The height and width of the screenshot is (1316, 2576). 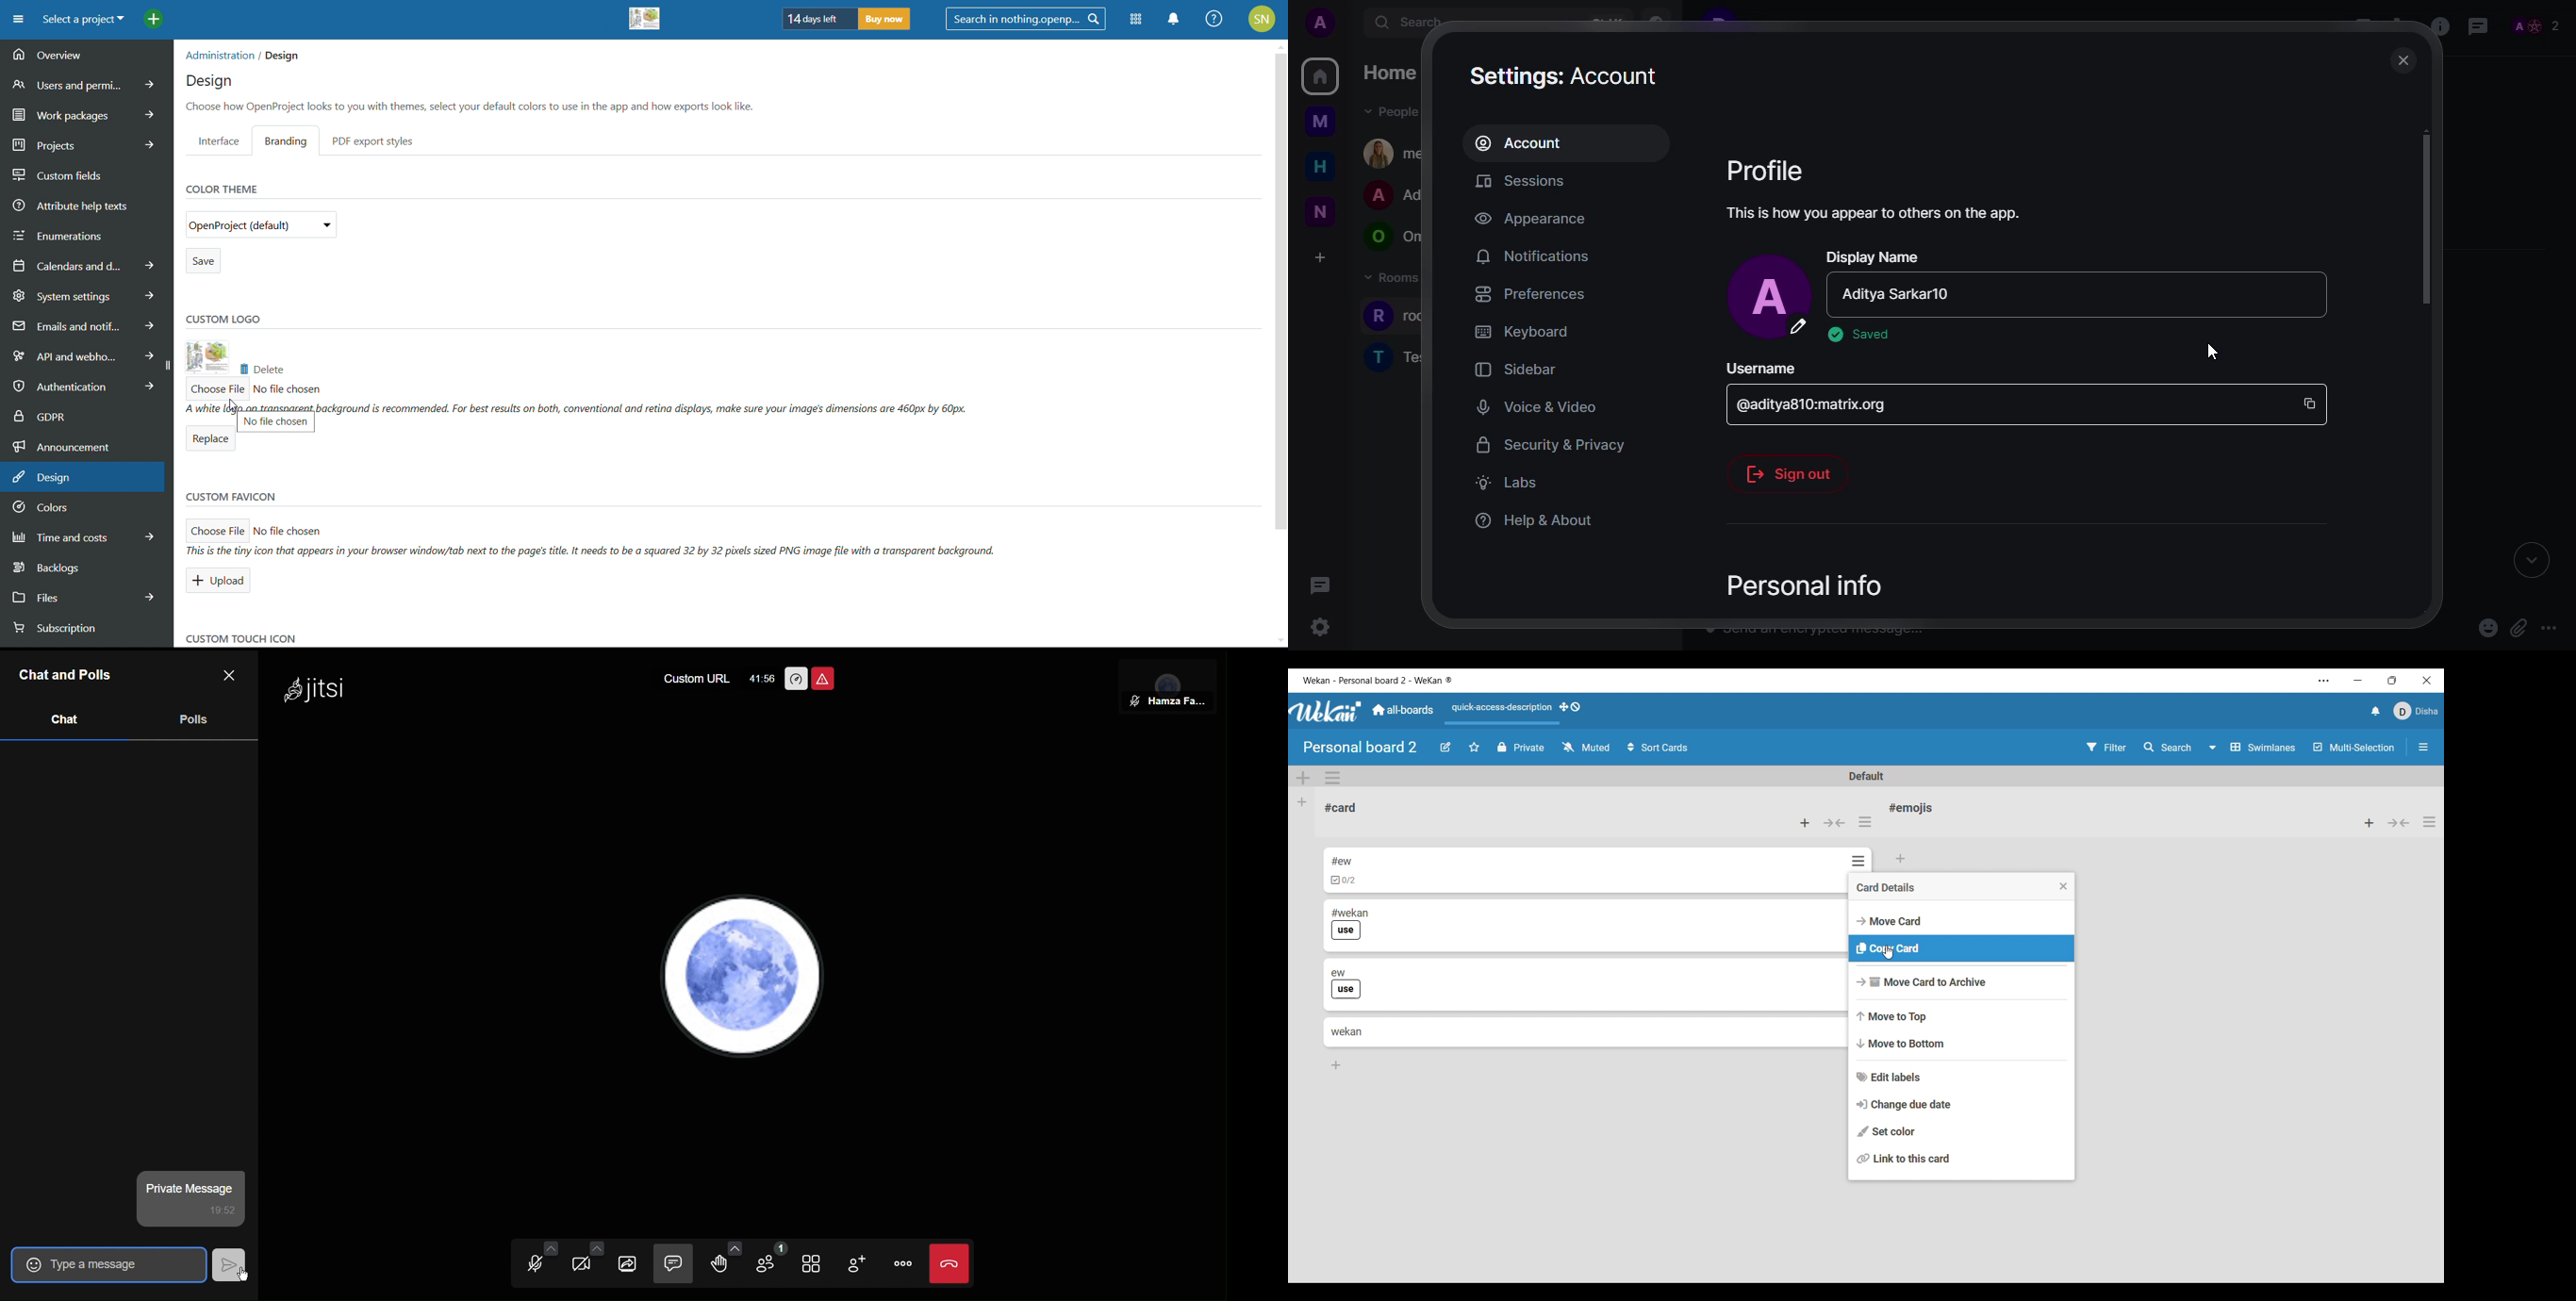 I want to click on Move to bottom, so click(x=1960, y=1044).